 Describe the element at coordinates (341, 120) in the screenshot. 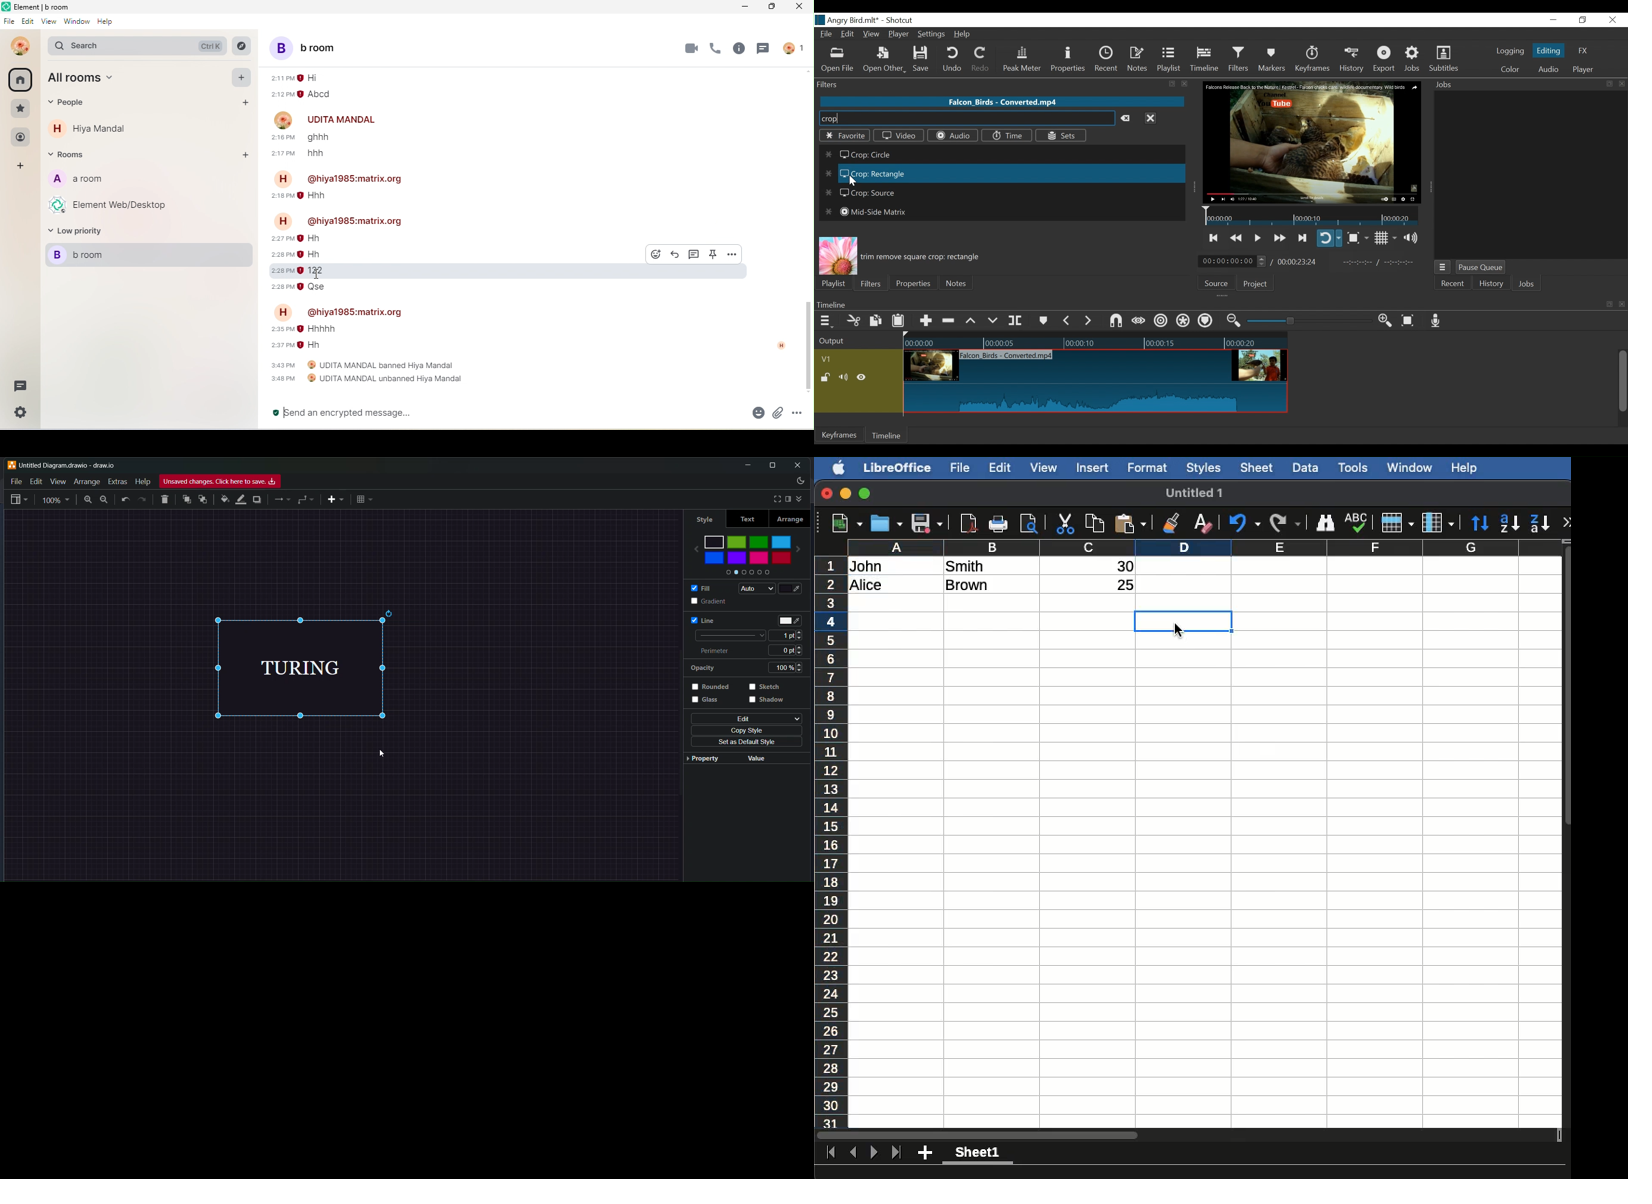

I see `UDITA MANDAL` at that location.